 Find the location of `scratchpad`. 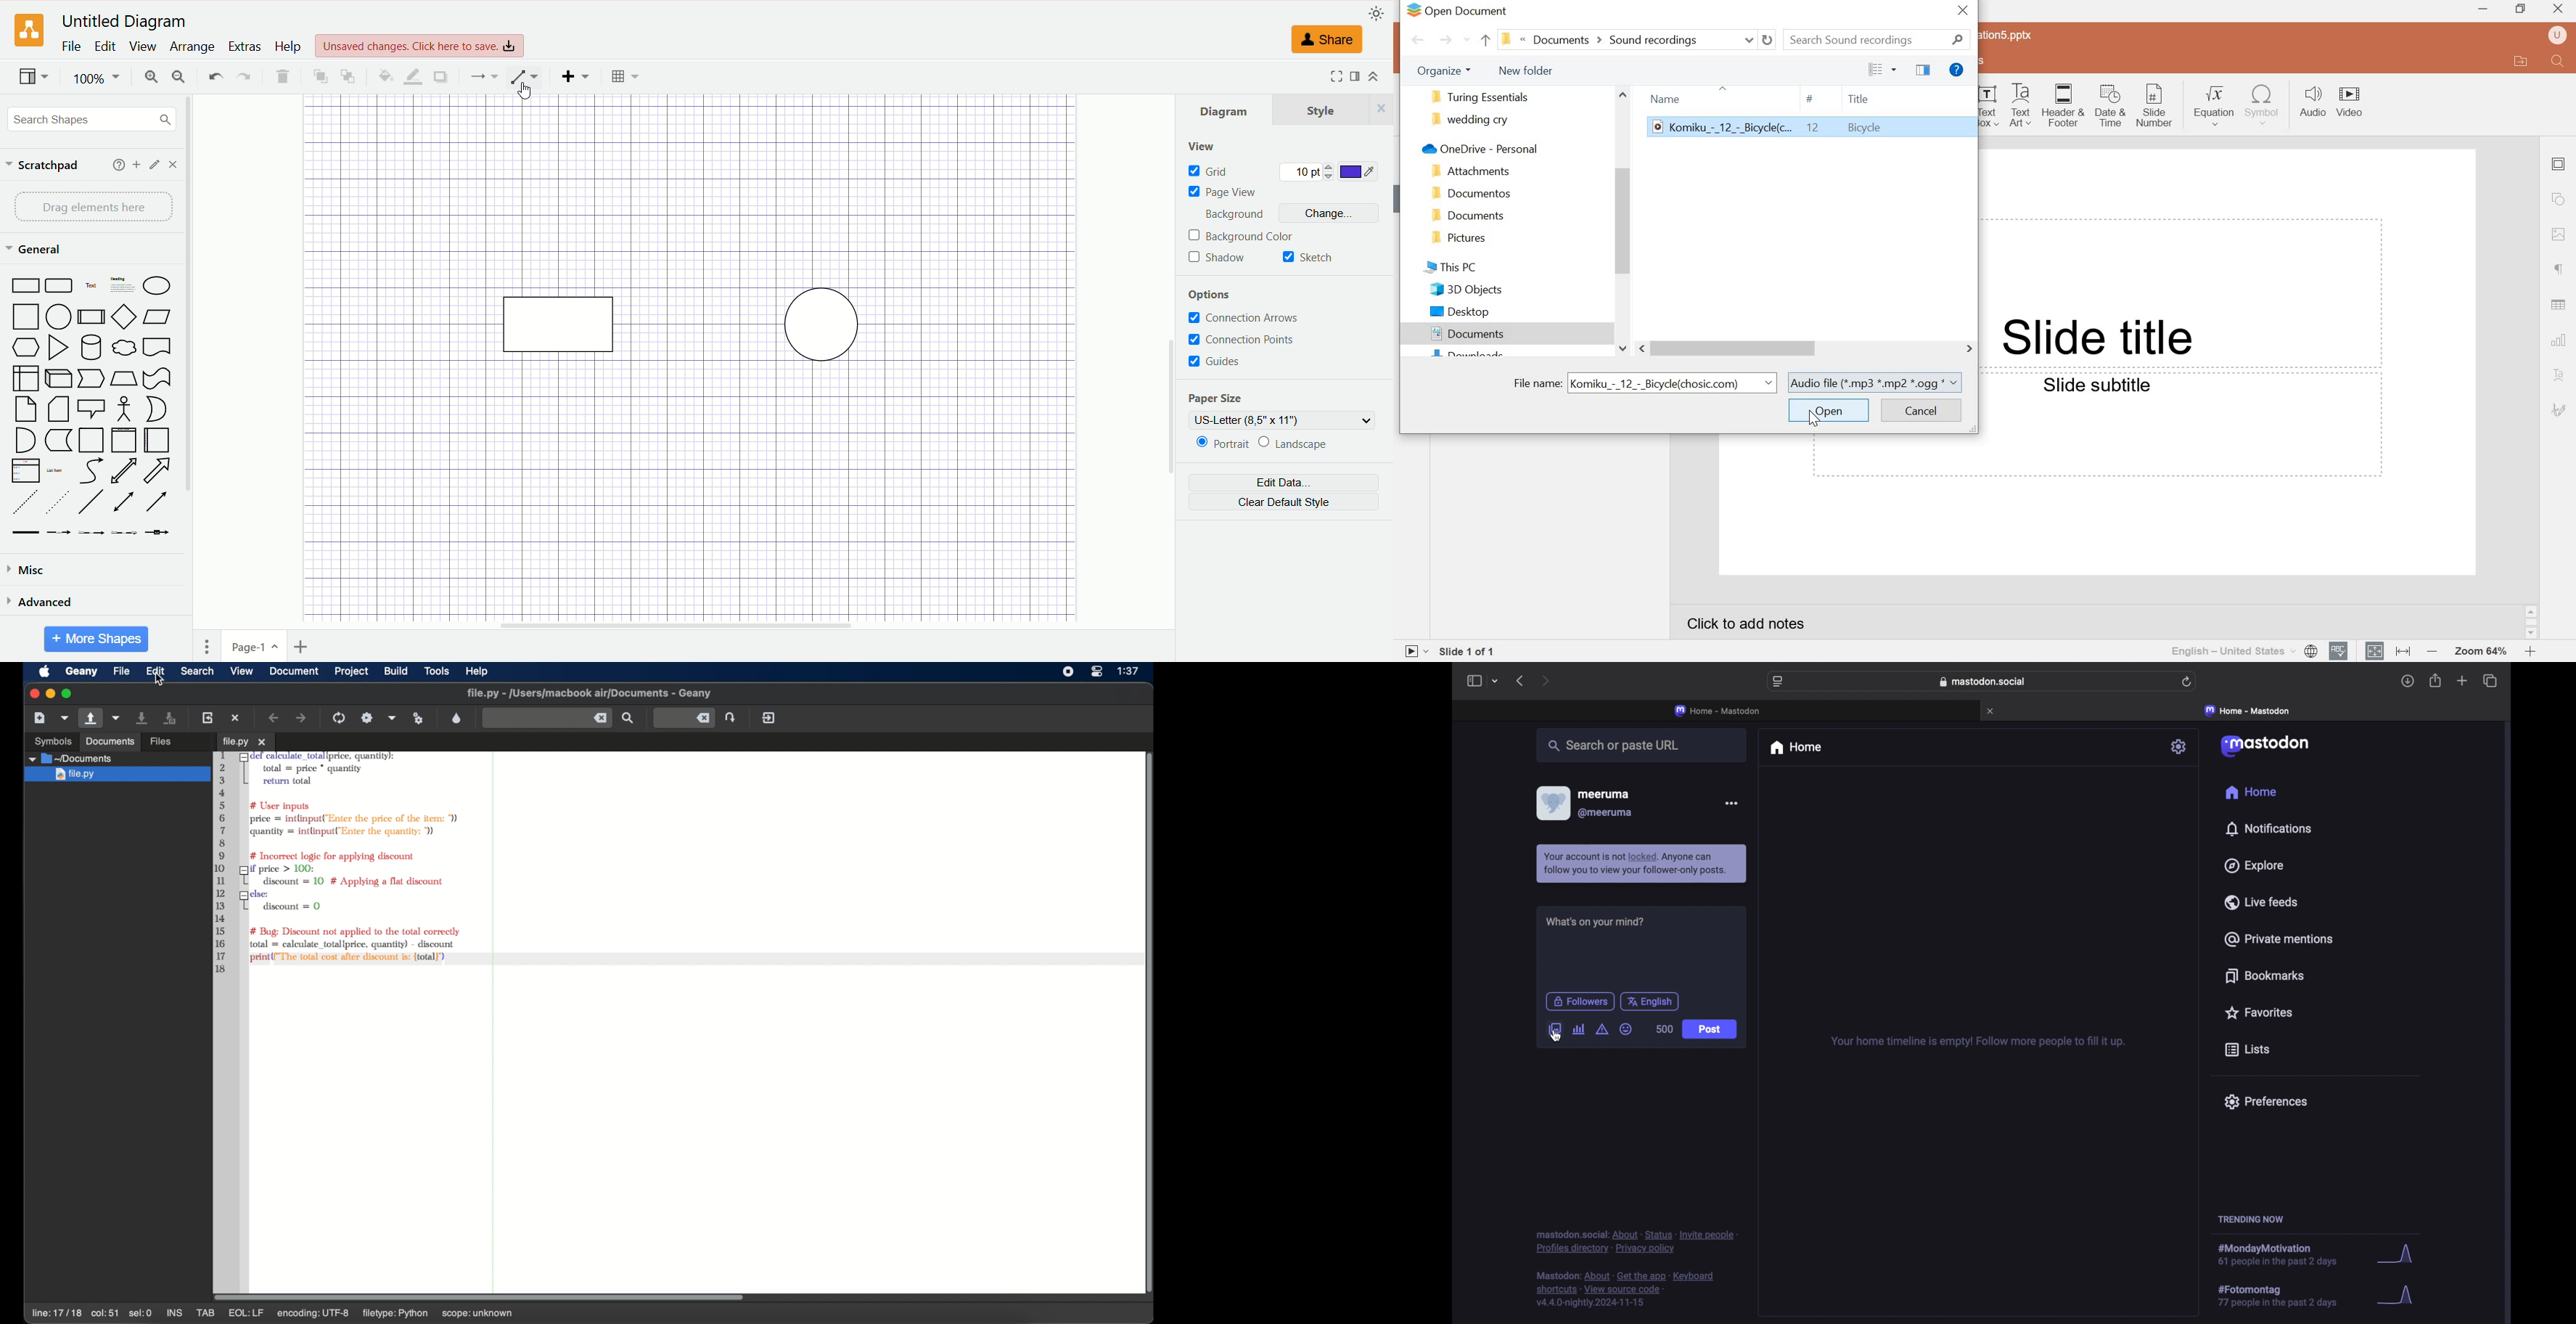

scratchpad is located at coordinates (41, 164).